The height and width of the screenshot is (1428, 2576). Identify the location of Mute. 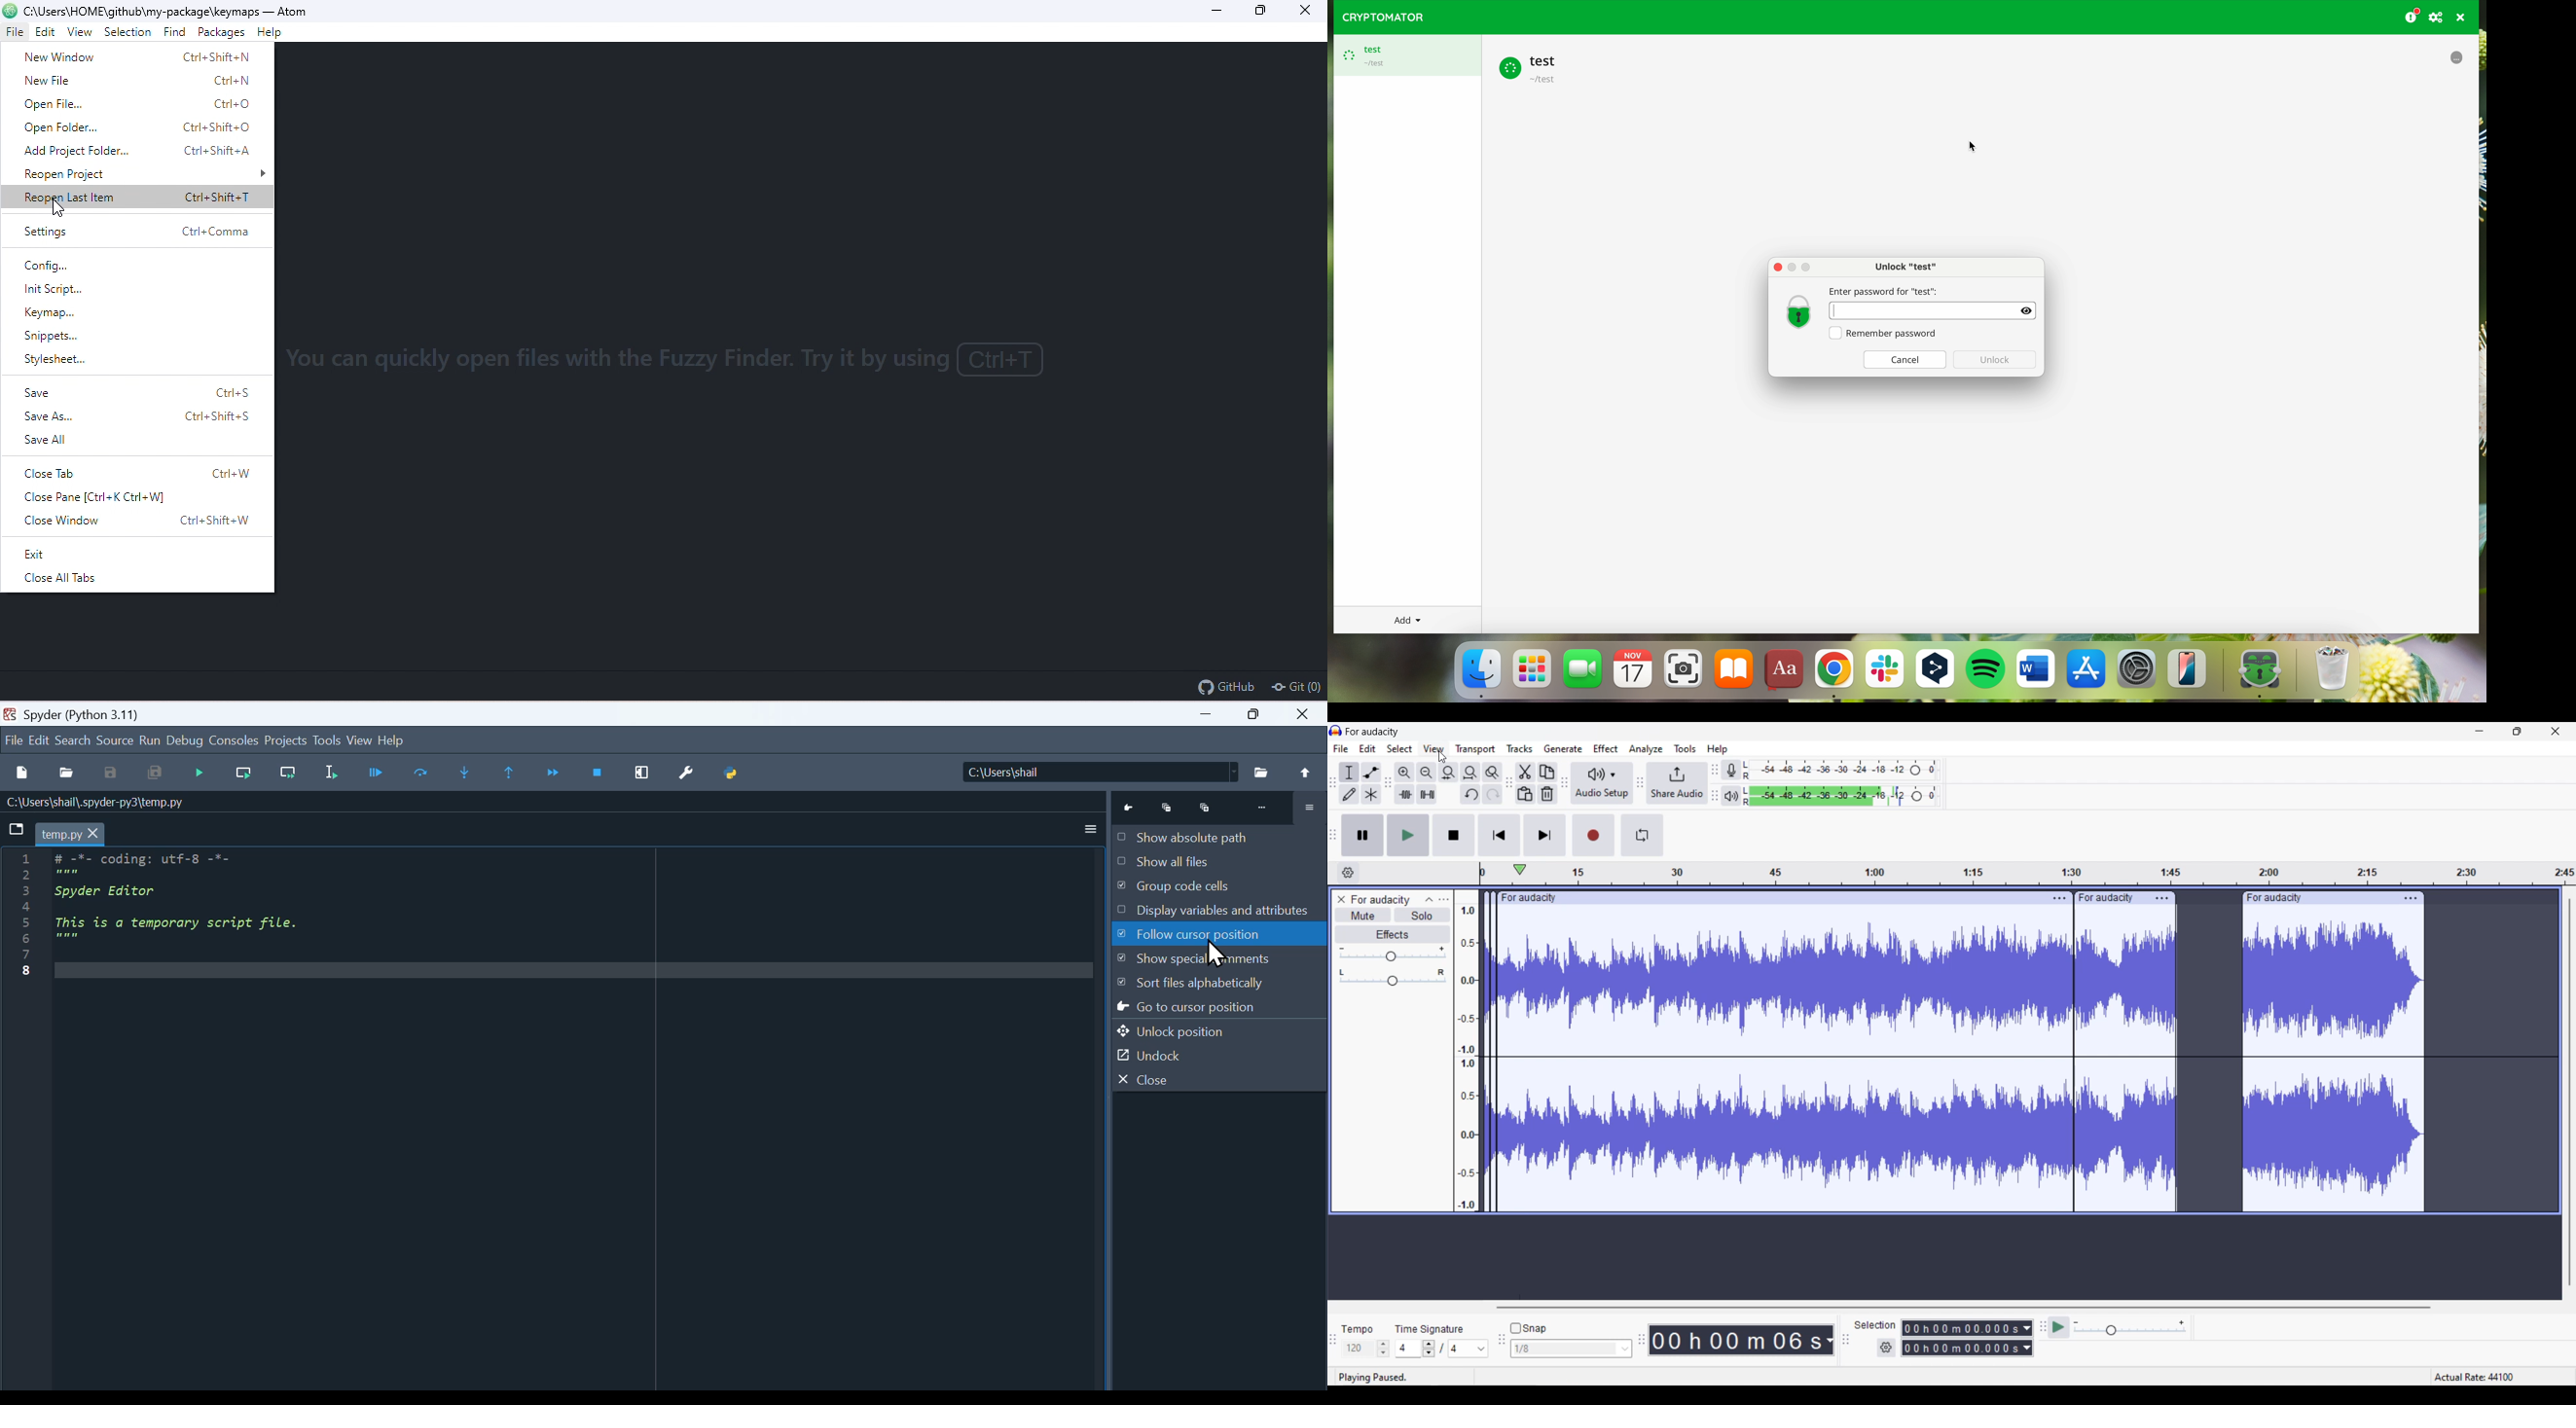
(1363, 915).